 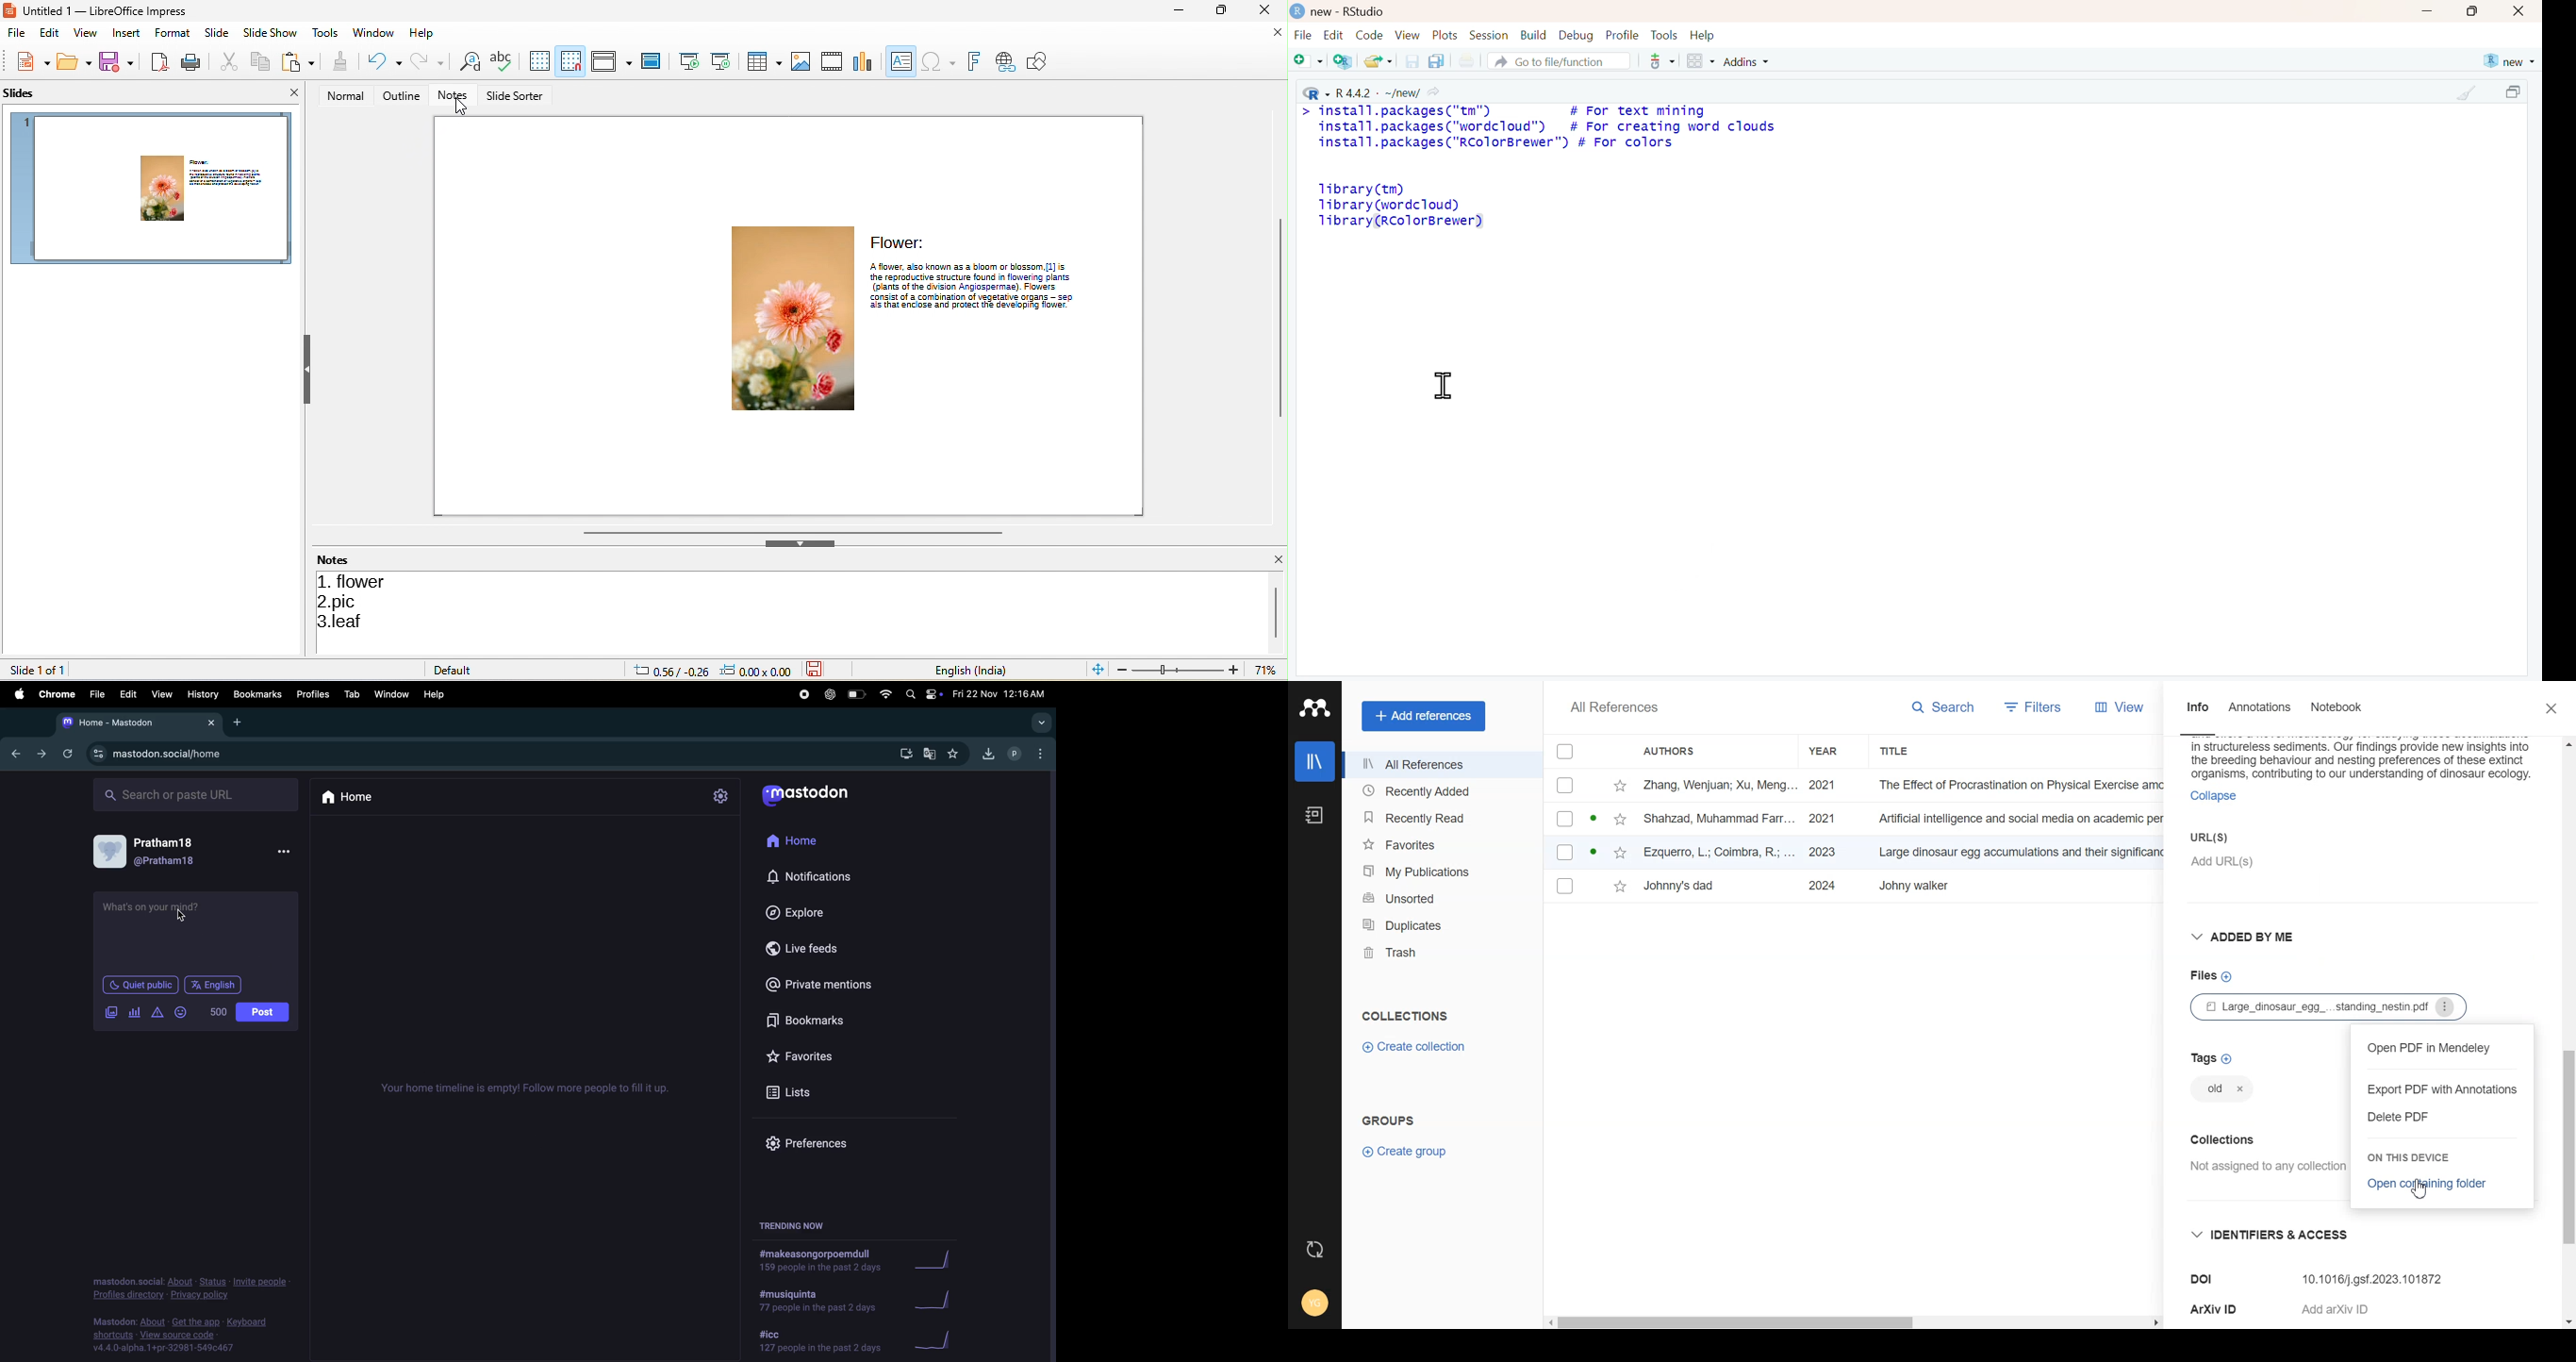 What do you see at coordinates (31, 93) in the screenshot?
I see `slides` at bounding box center [31, 93].